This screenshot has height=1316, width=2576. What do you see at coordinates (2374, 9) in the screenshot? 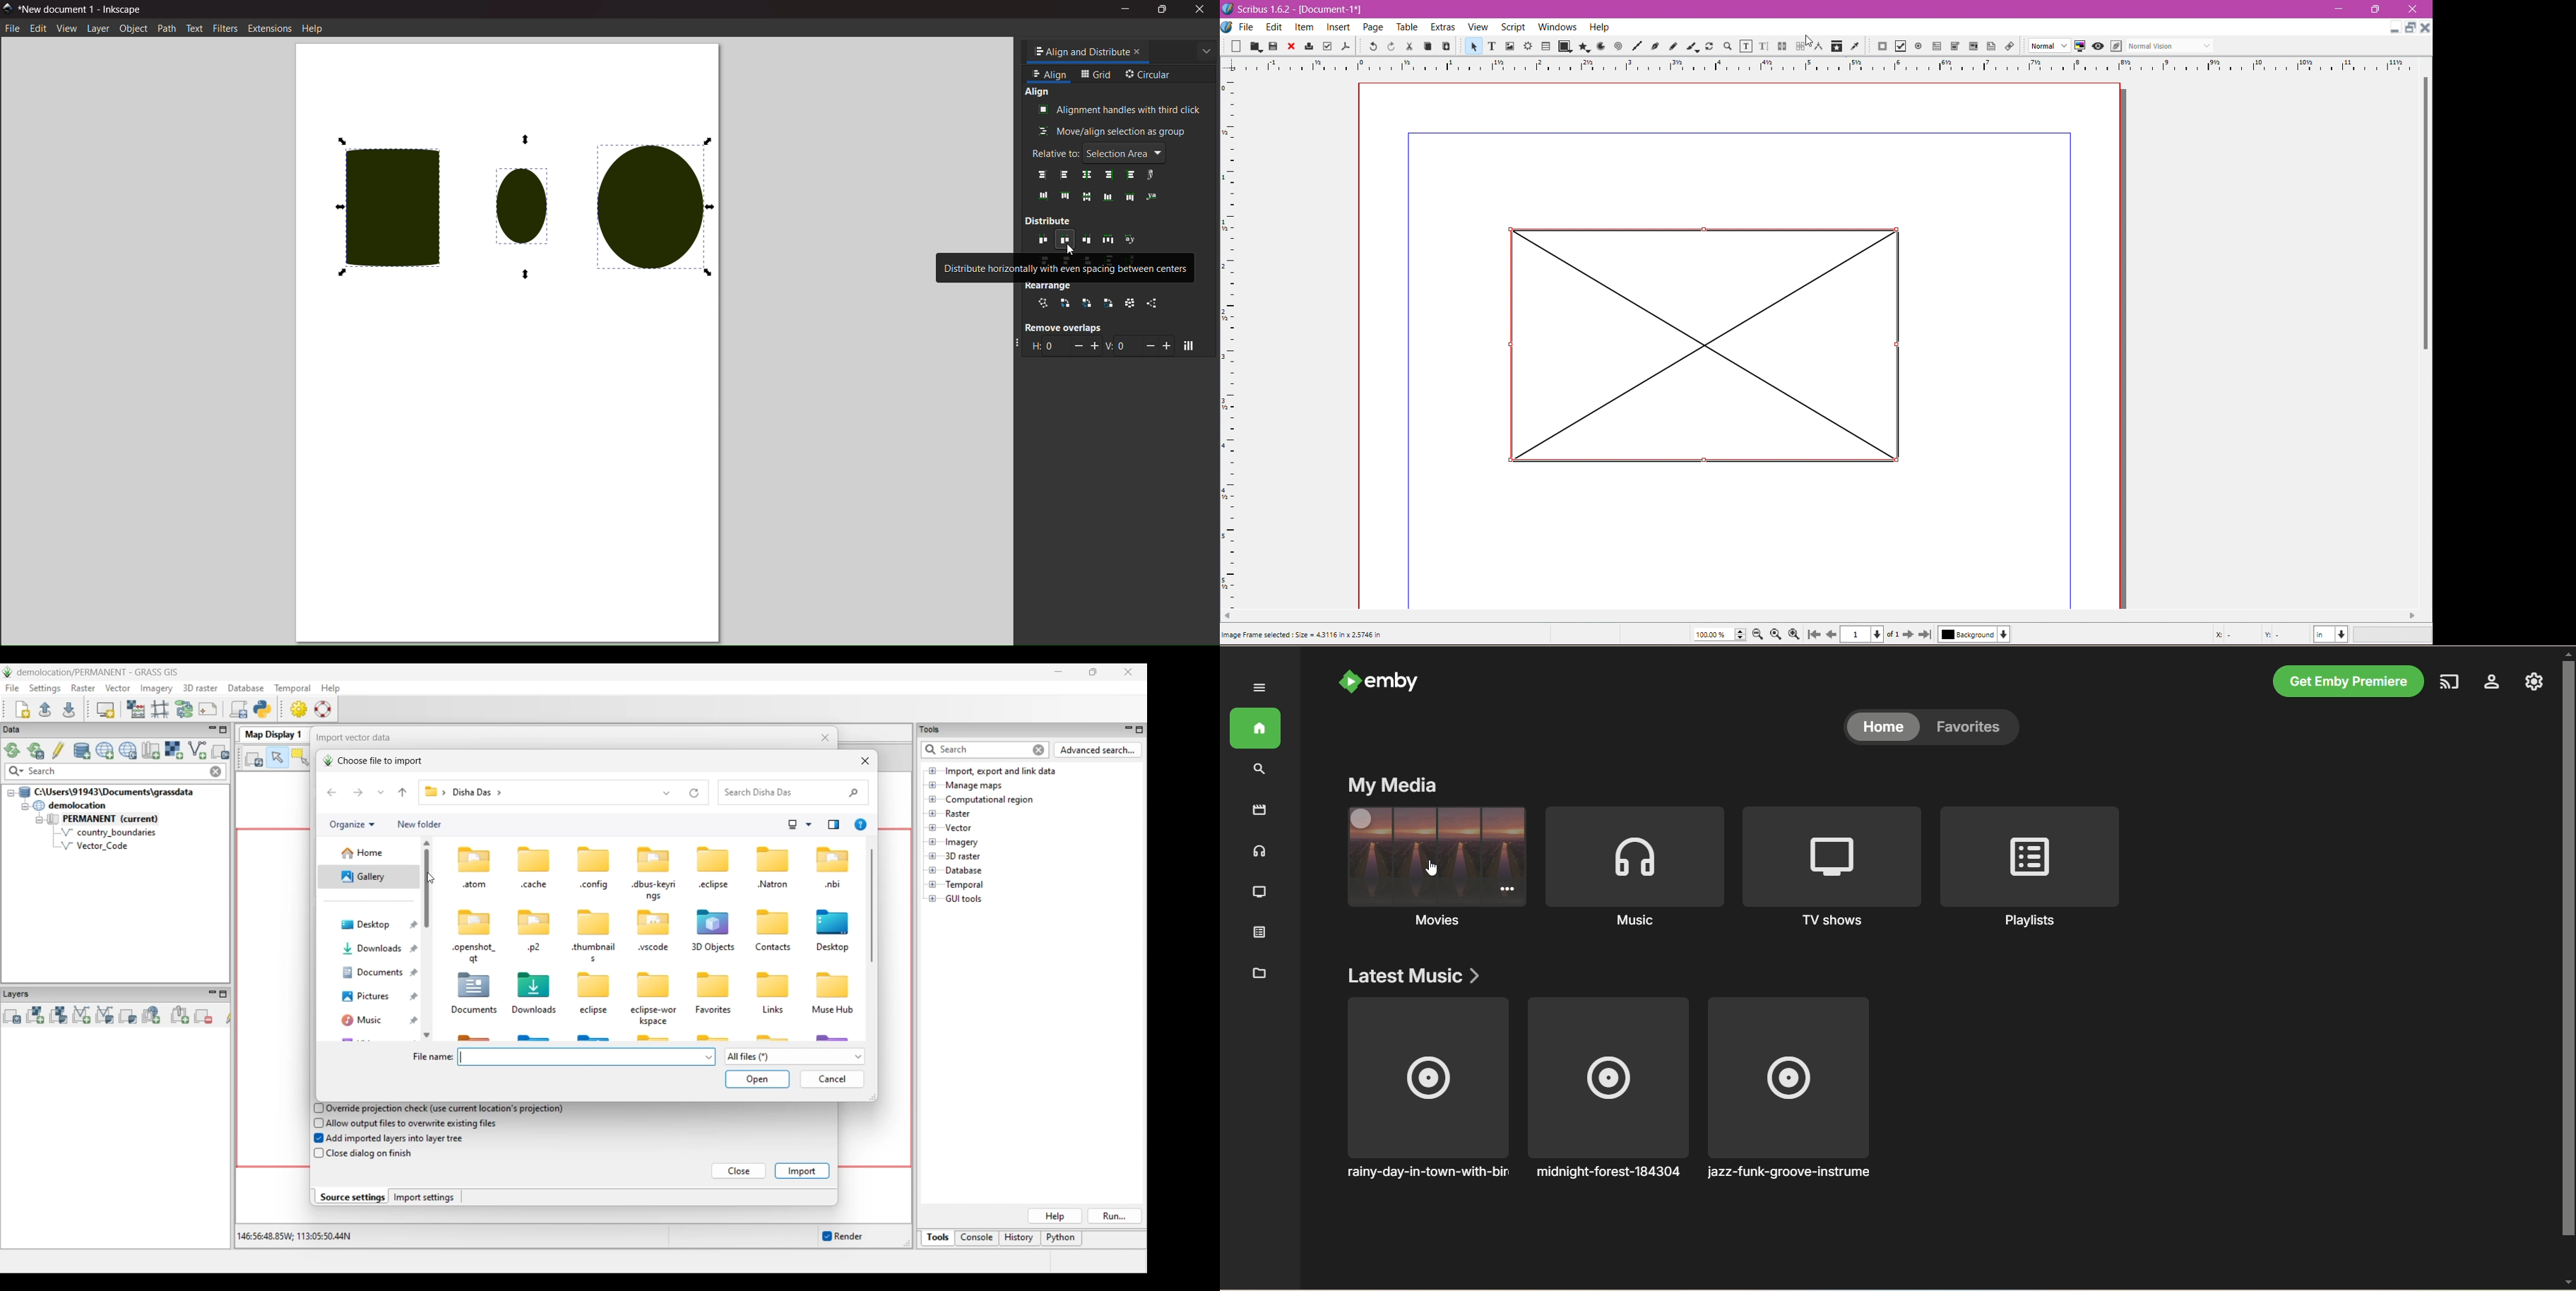
I see `Restore Down` at bounding box center [2374, 9].